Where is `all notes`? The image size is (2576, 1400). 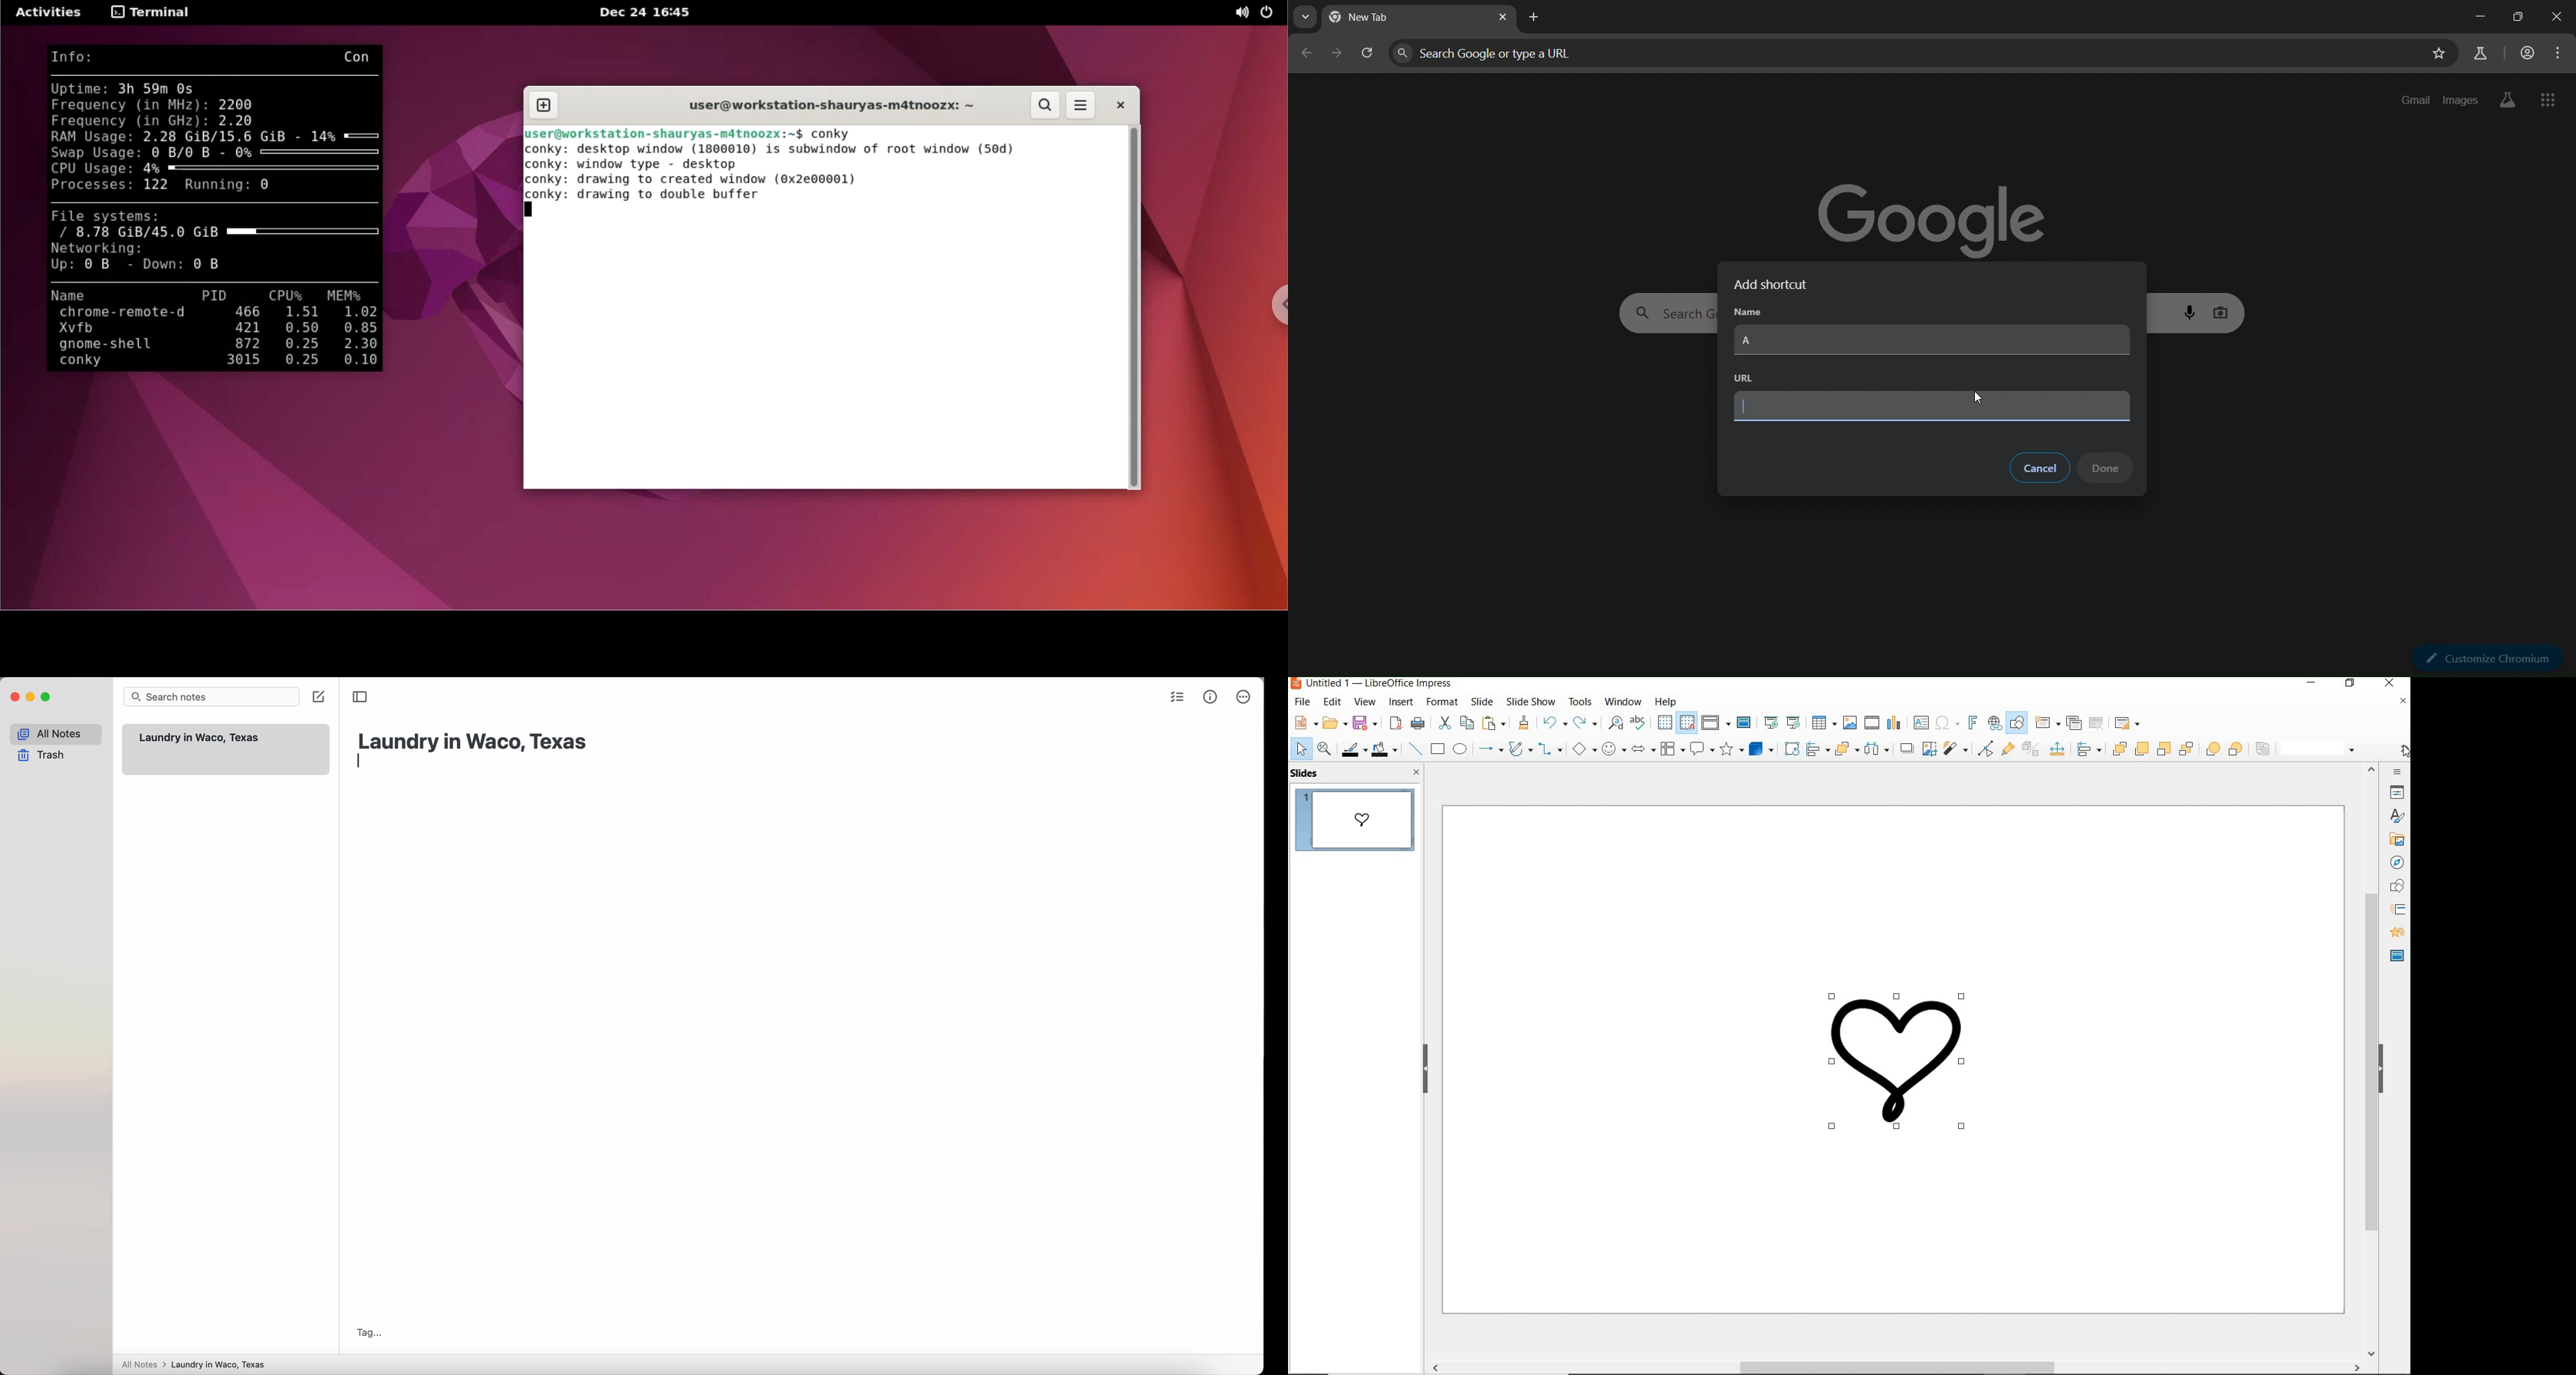
all notes is located at coordinates (55, 734).